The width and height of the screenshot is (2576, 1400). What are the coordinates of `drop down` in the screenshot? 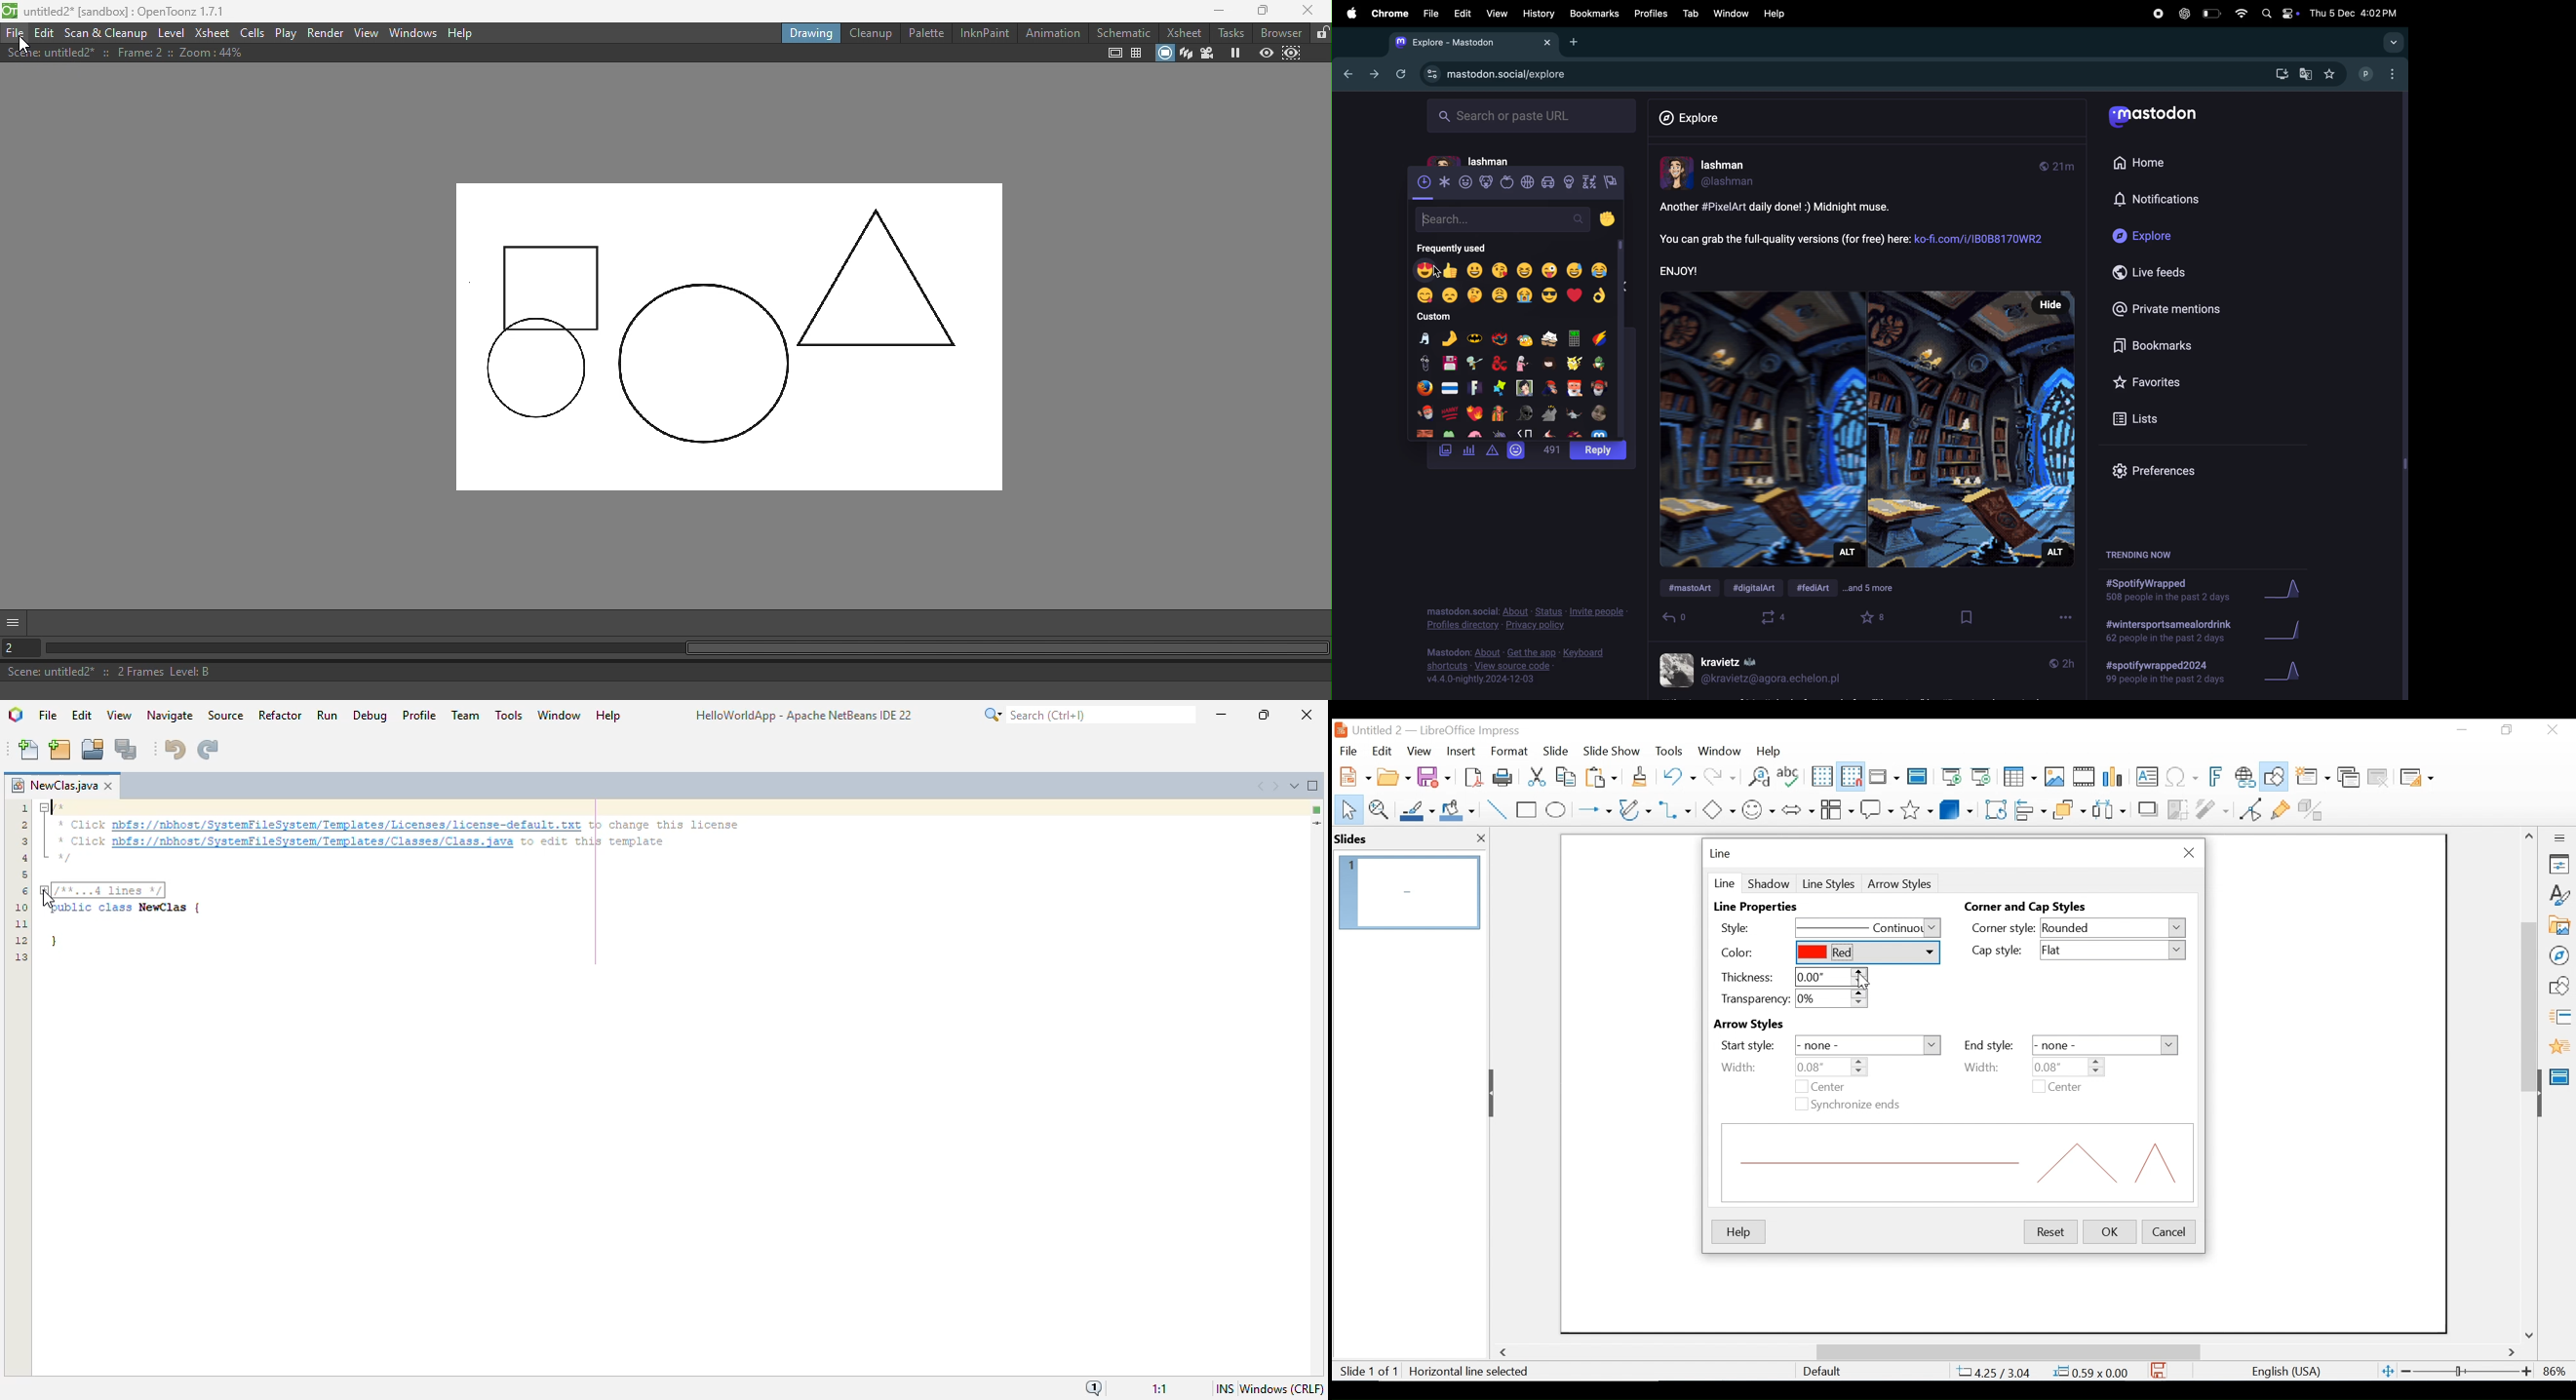 It's located at (2392, 44).